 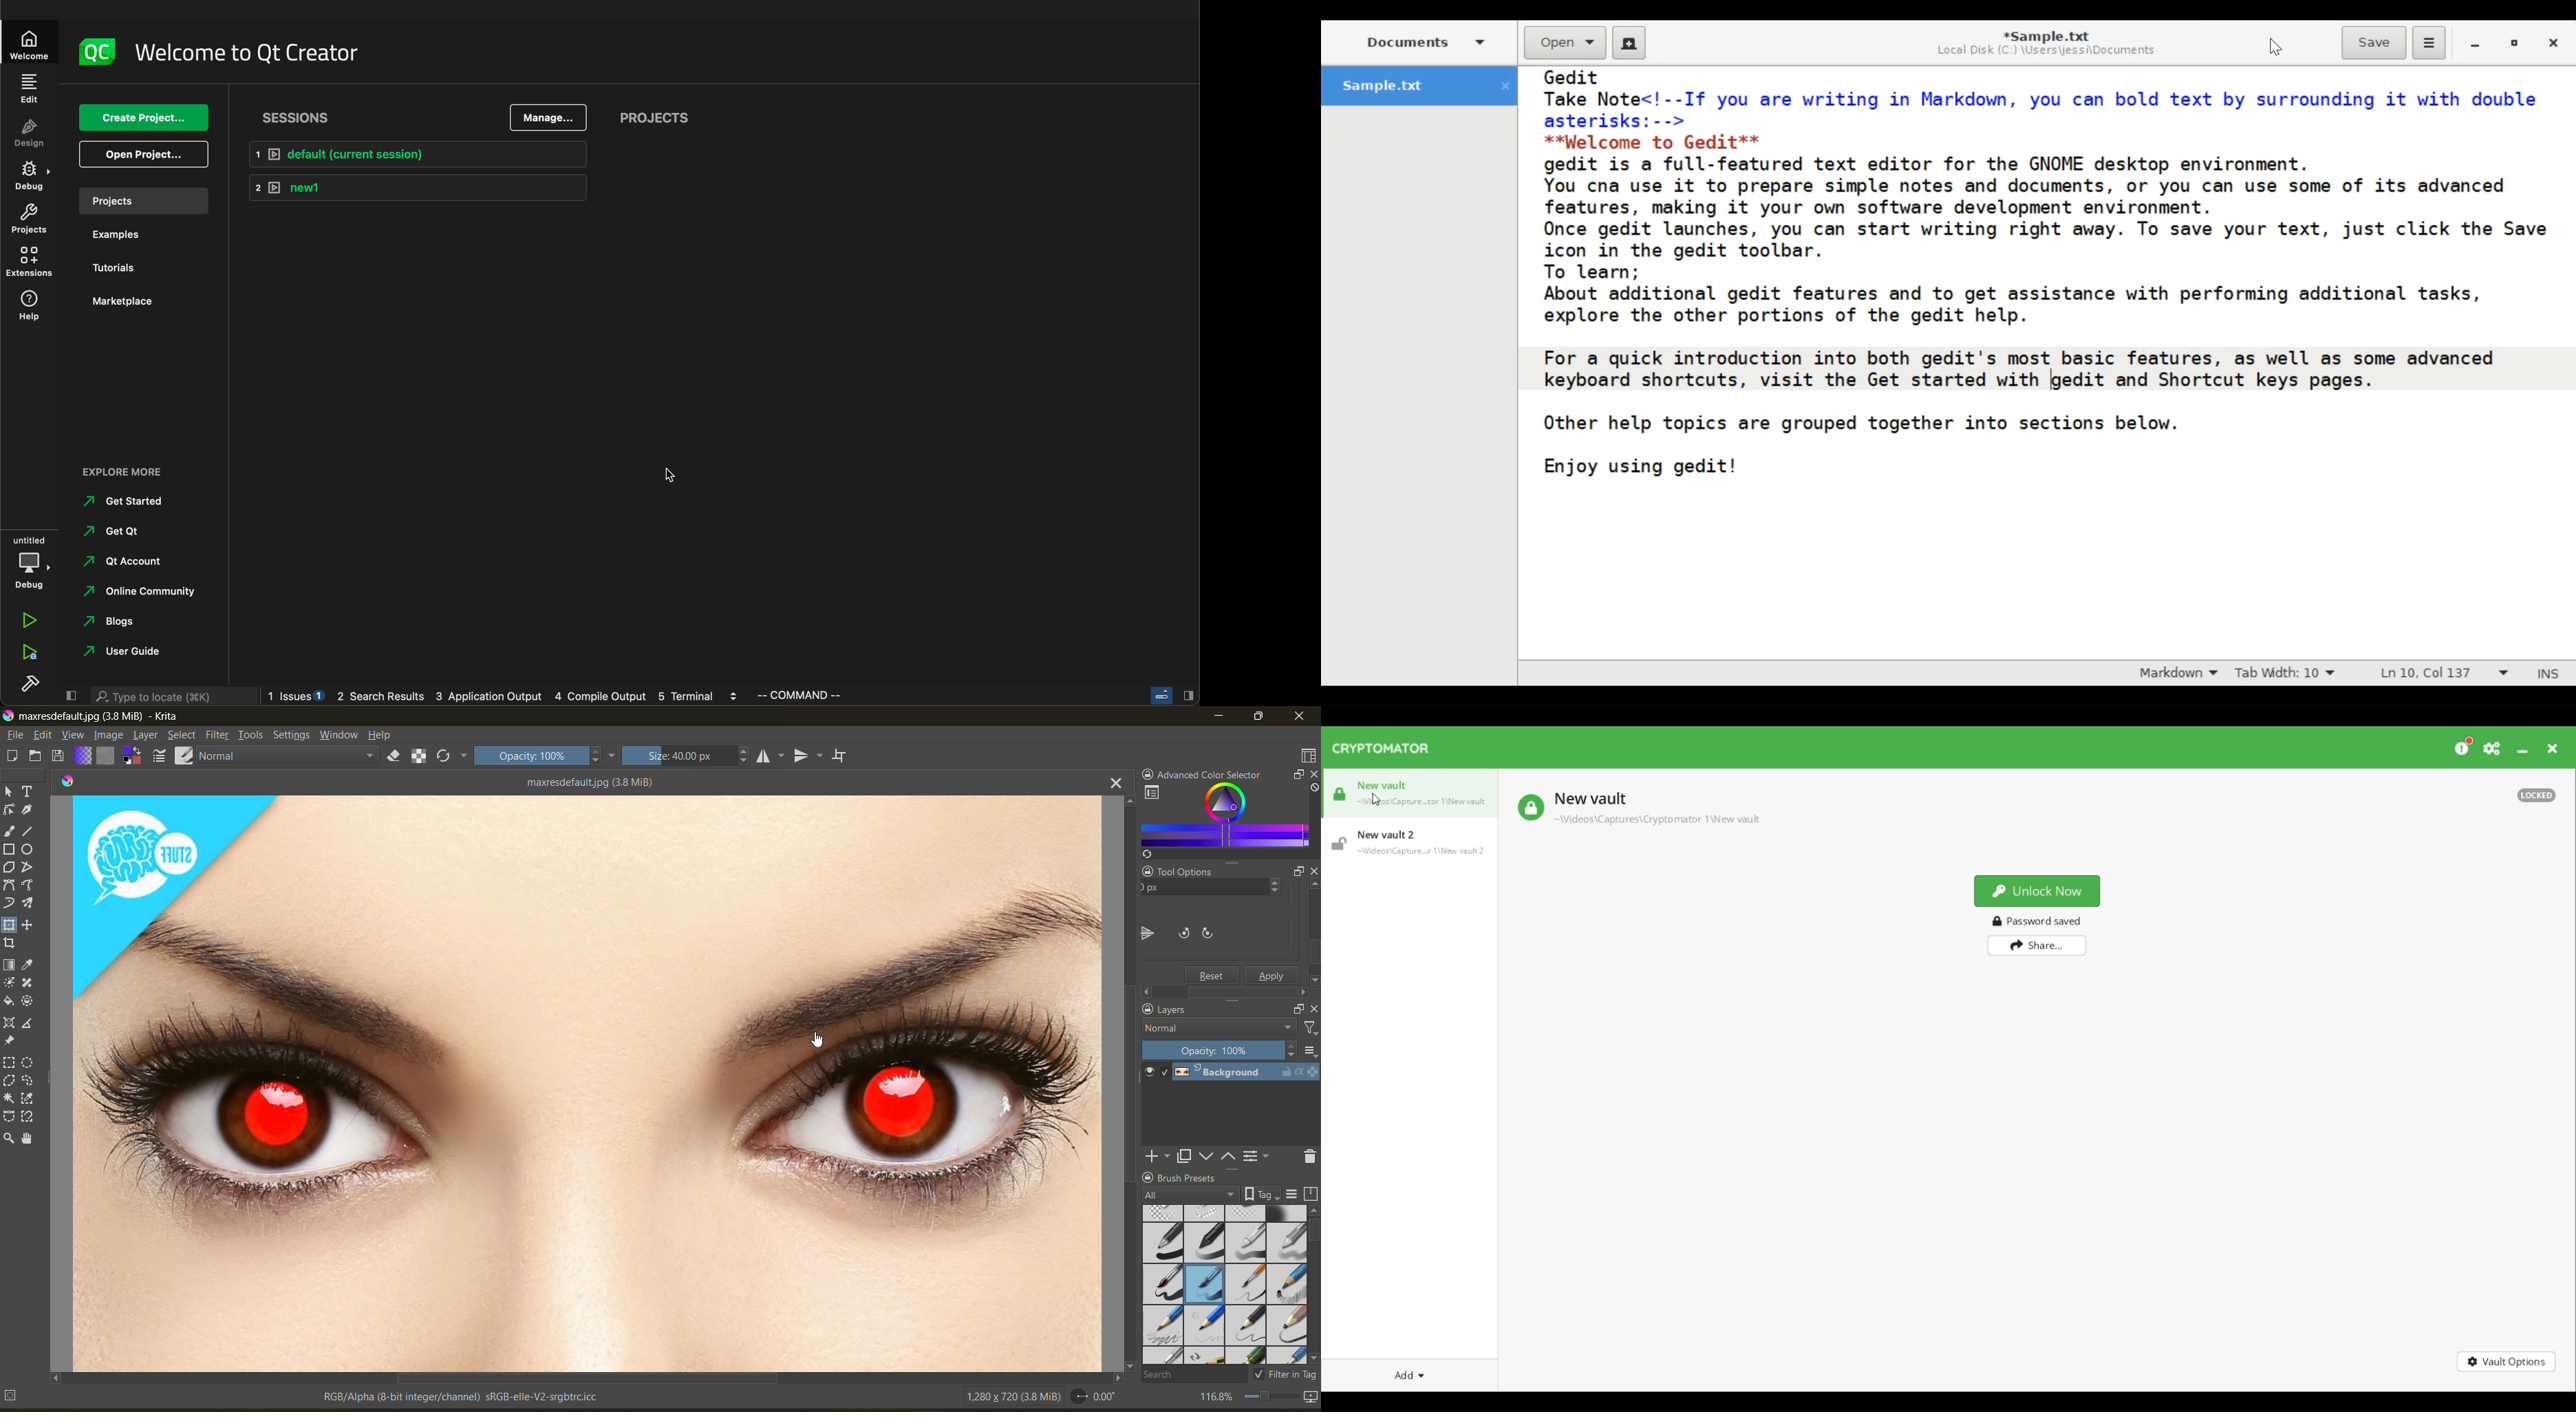 What do you see at coordinates (10, 924) in the screenshot?
I see `tool` at bounding box center [10, 924].